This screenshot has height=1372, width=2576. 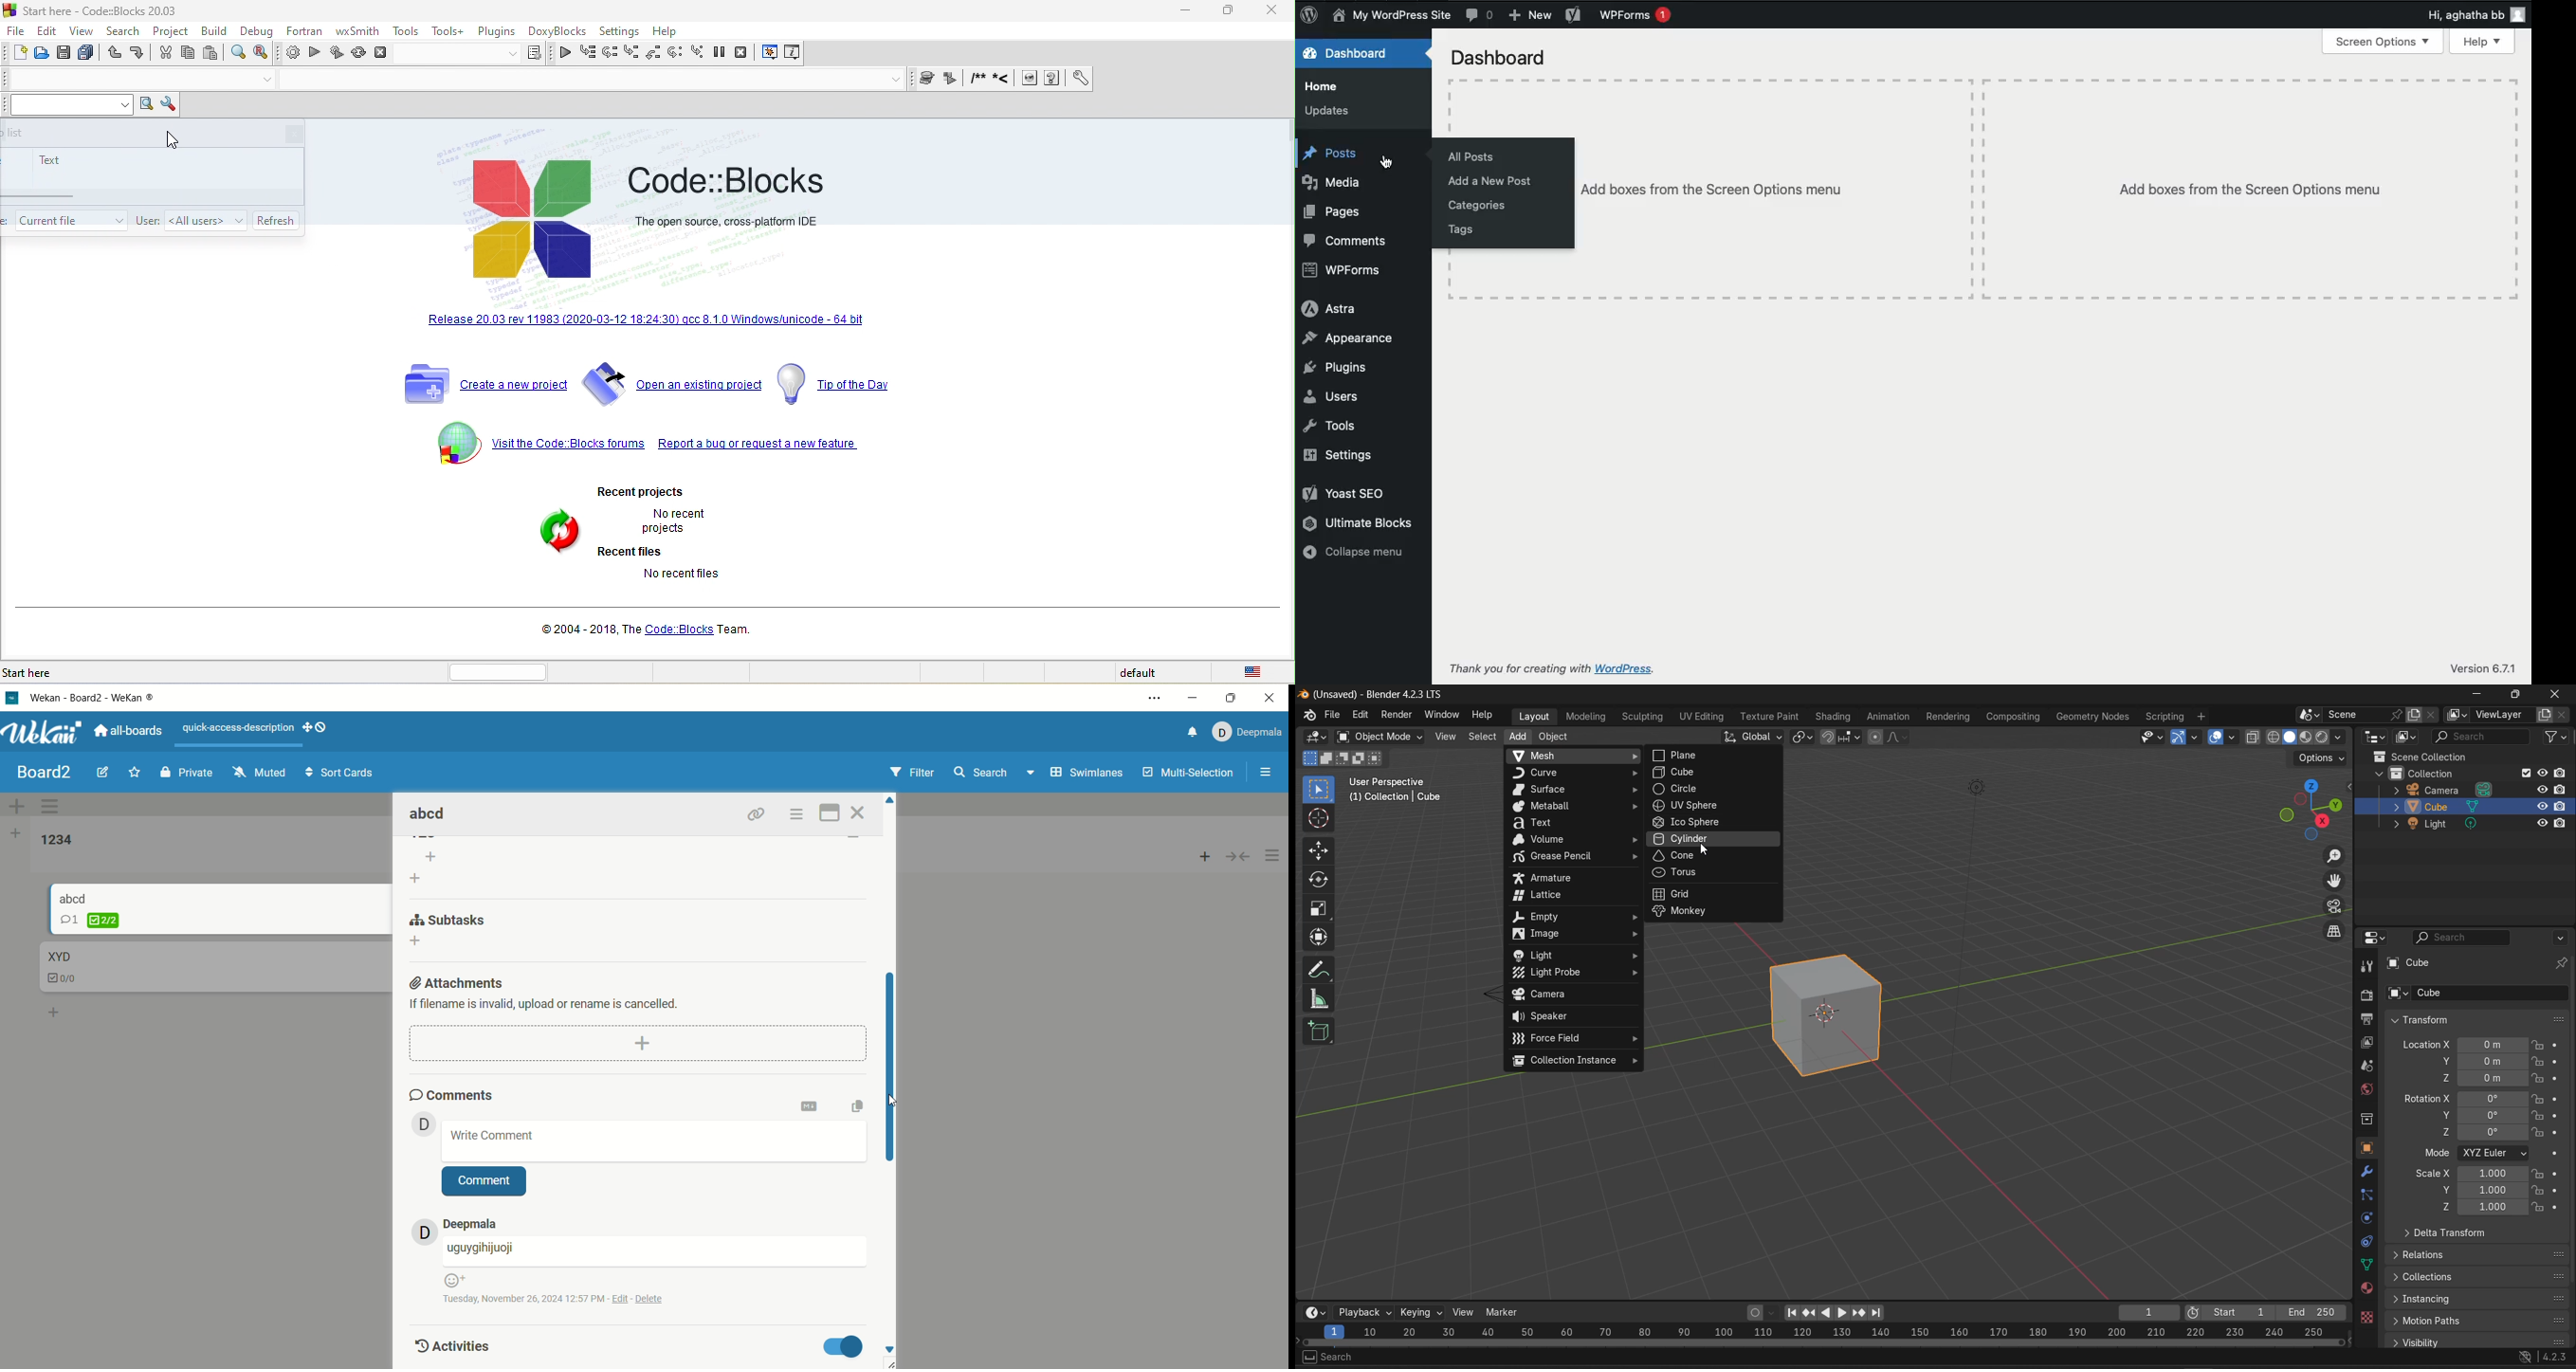 What do you see at coordinates (2313, 808) in the screenshot?
I see `use a preset view point` at bounding box center [2313, 808].